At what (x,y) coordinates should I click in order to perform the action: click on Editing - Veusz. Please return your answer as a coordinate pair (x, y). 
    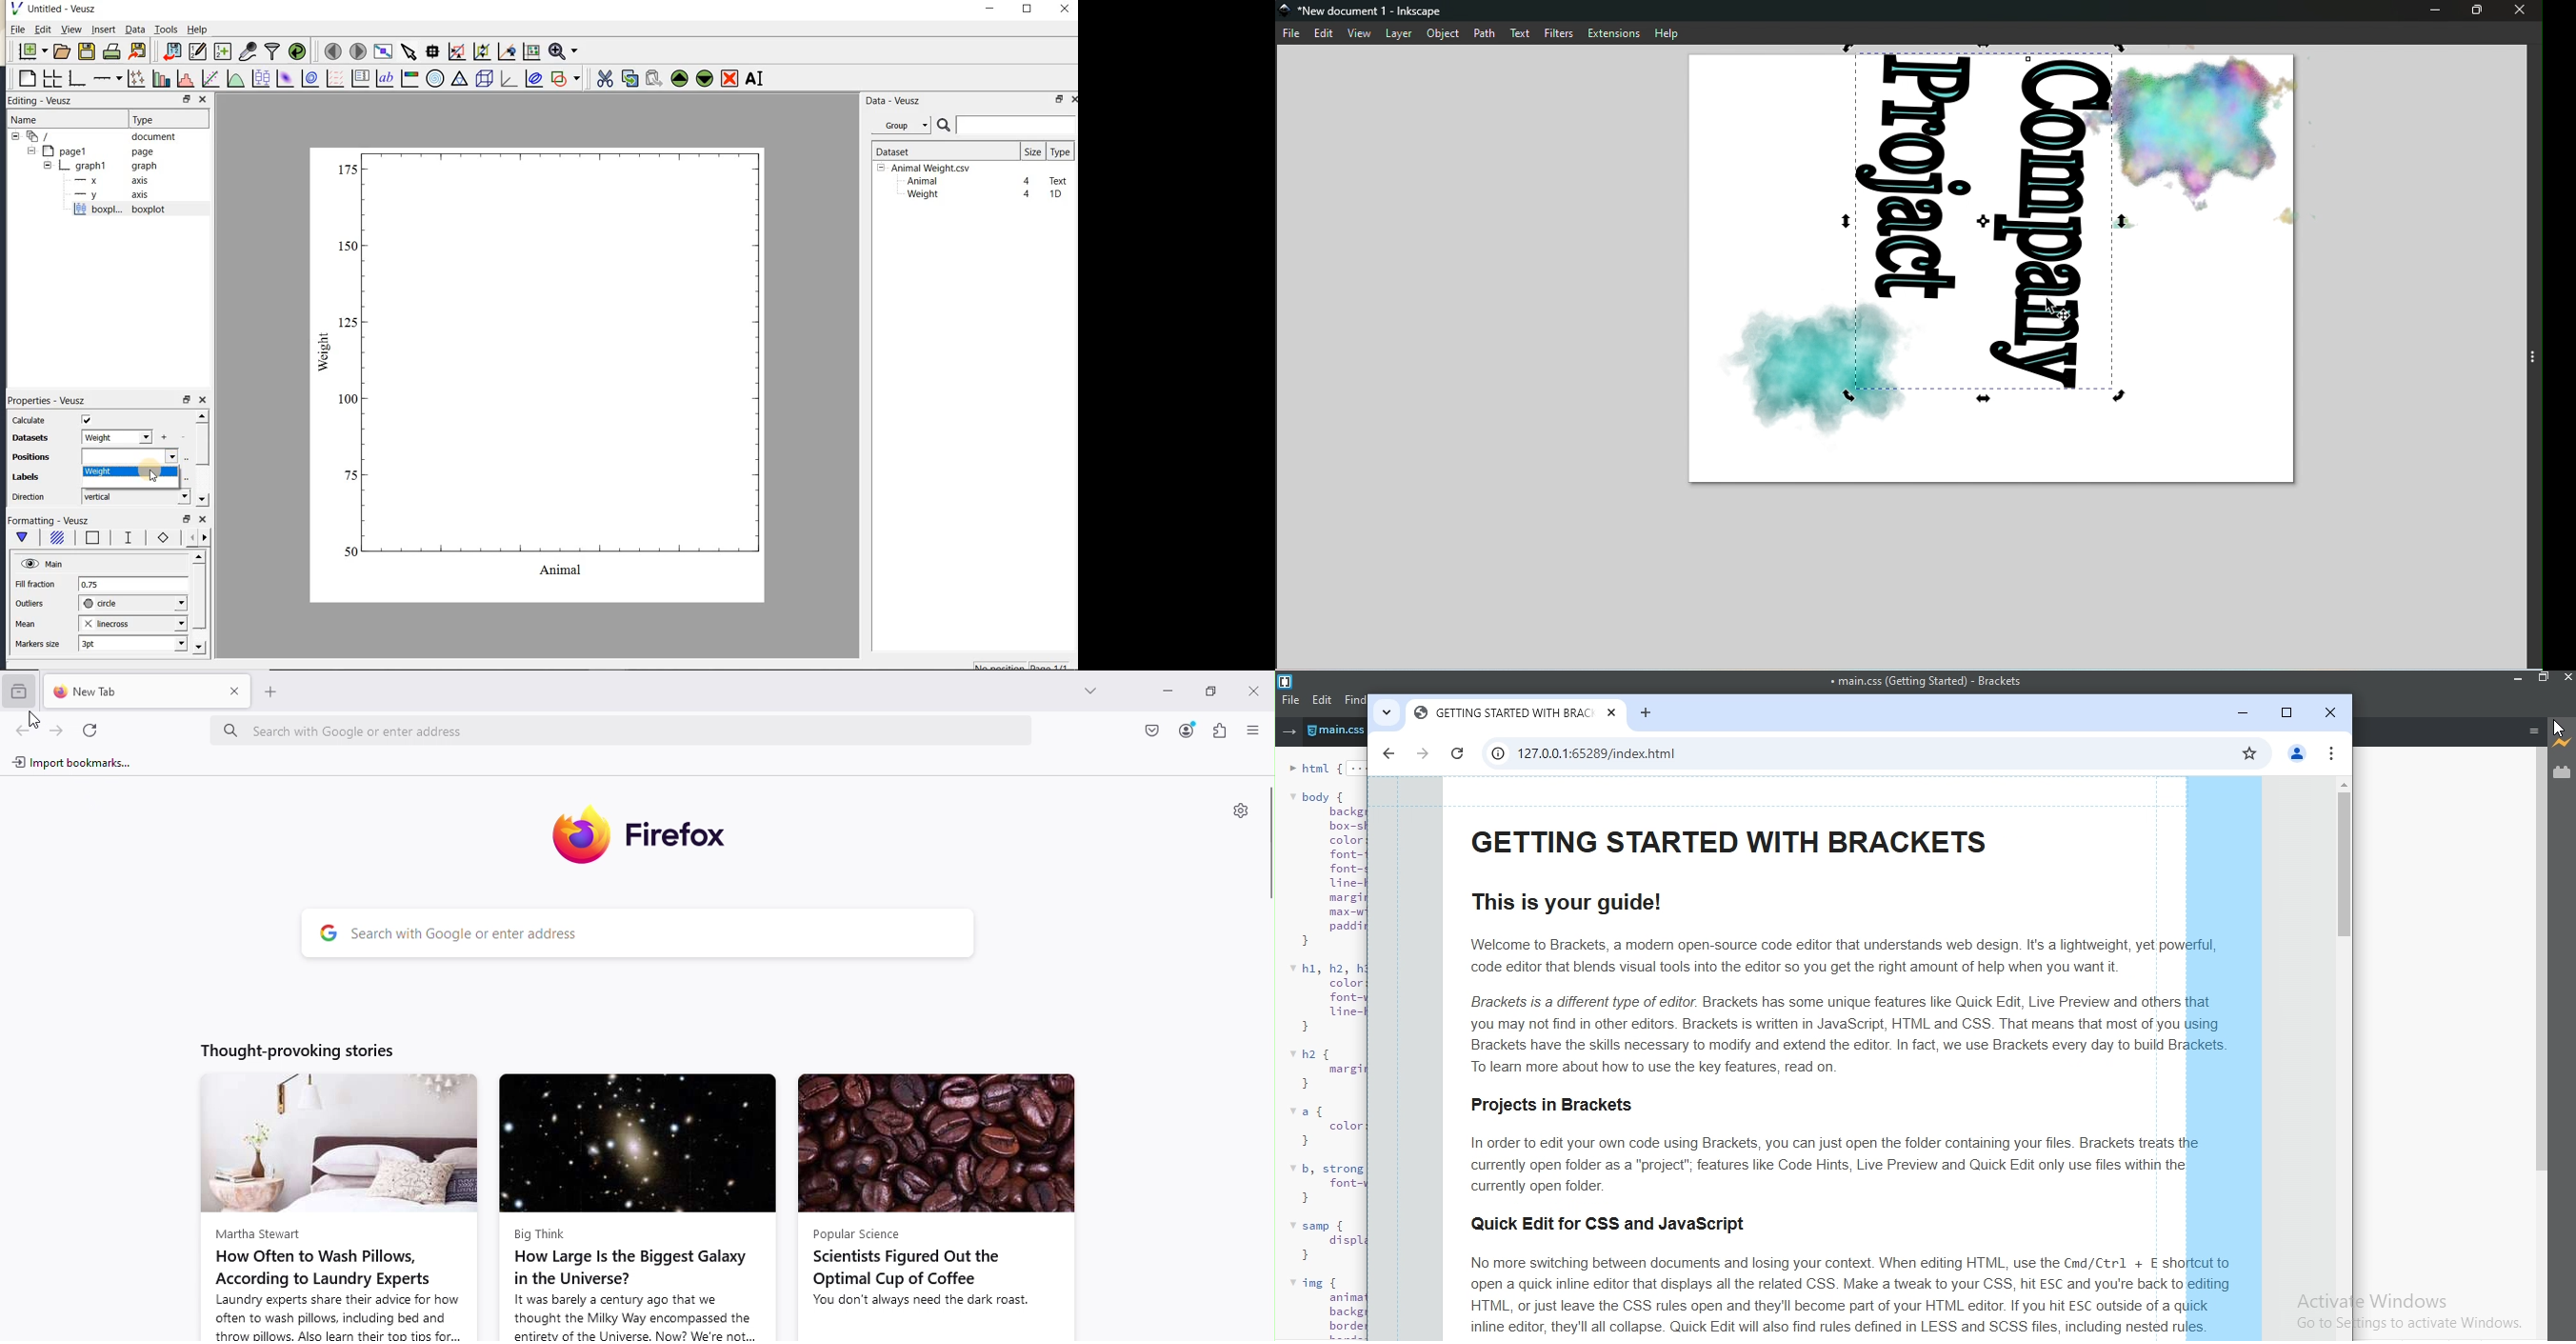
    Looking at the image, I should click on (47, 101).